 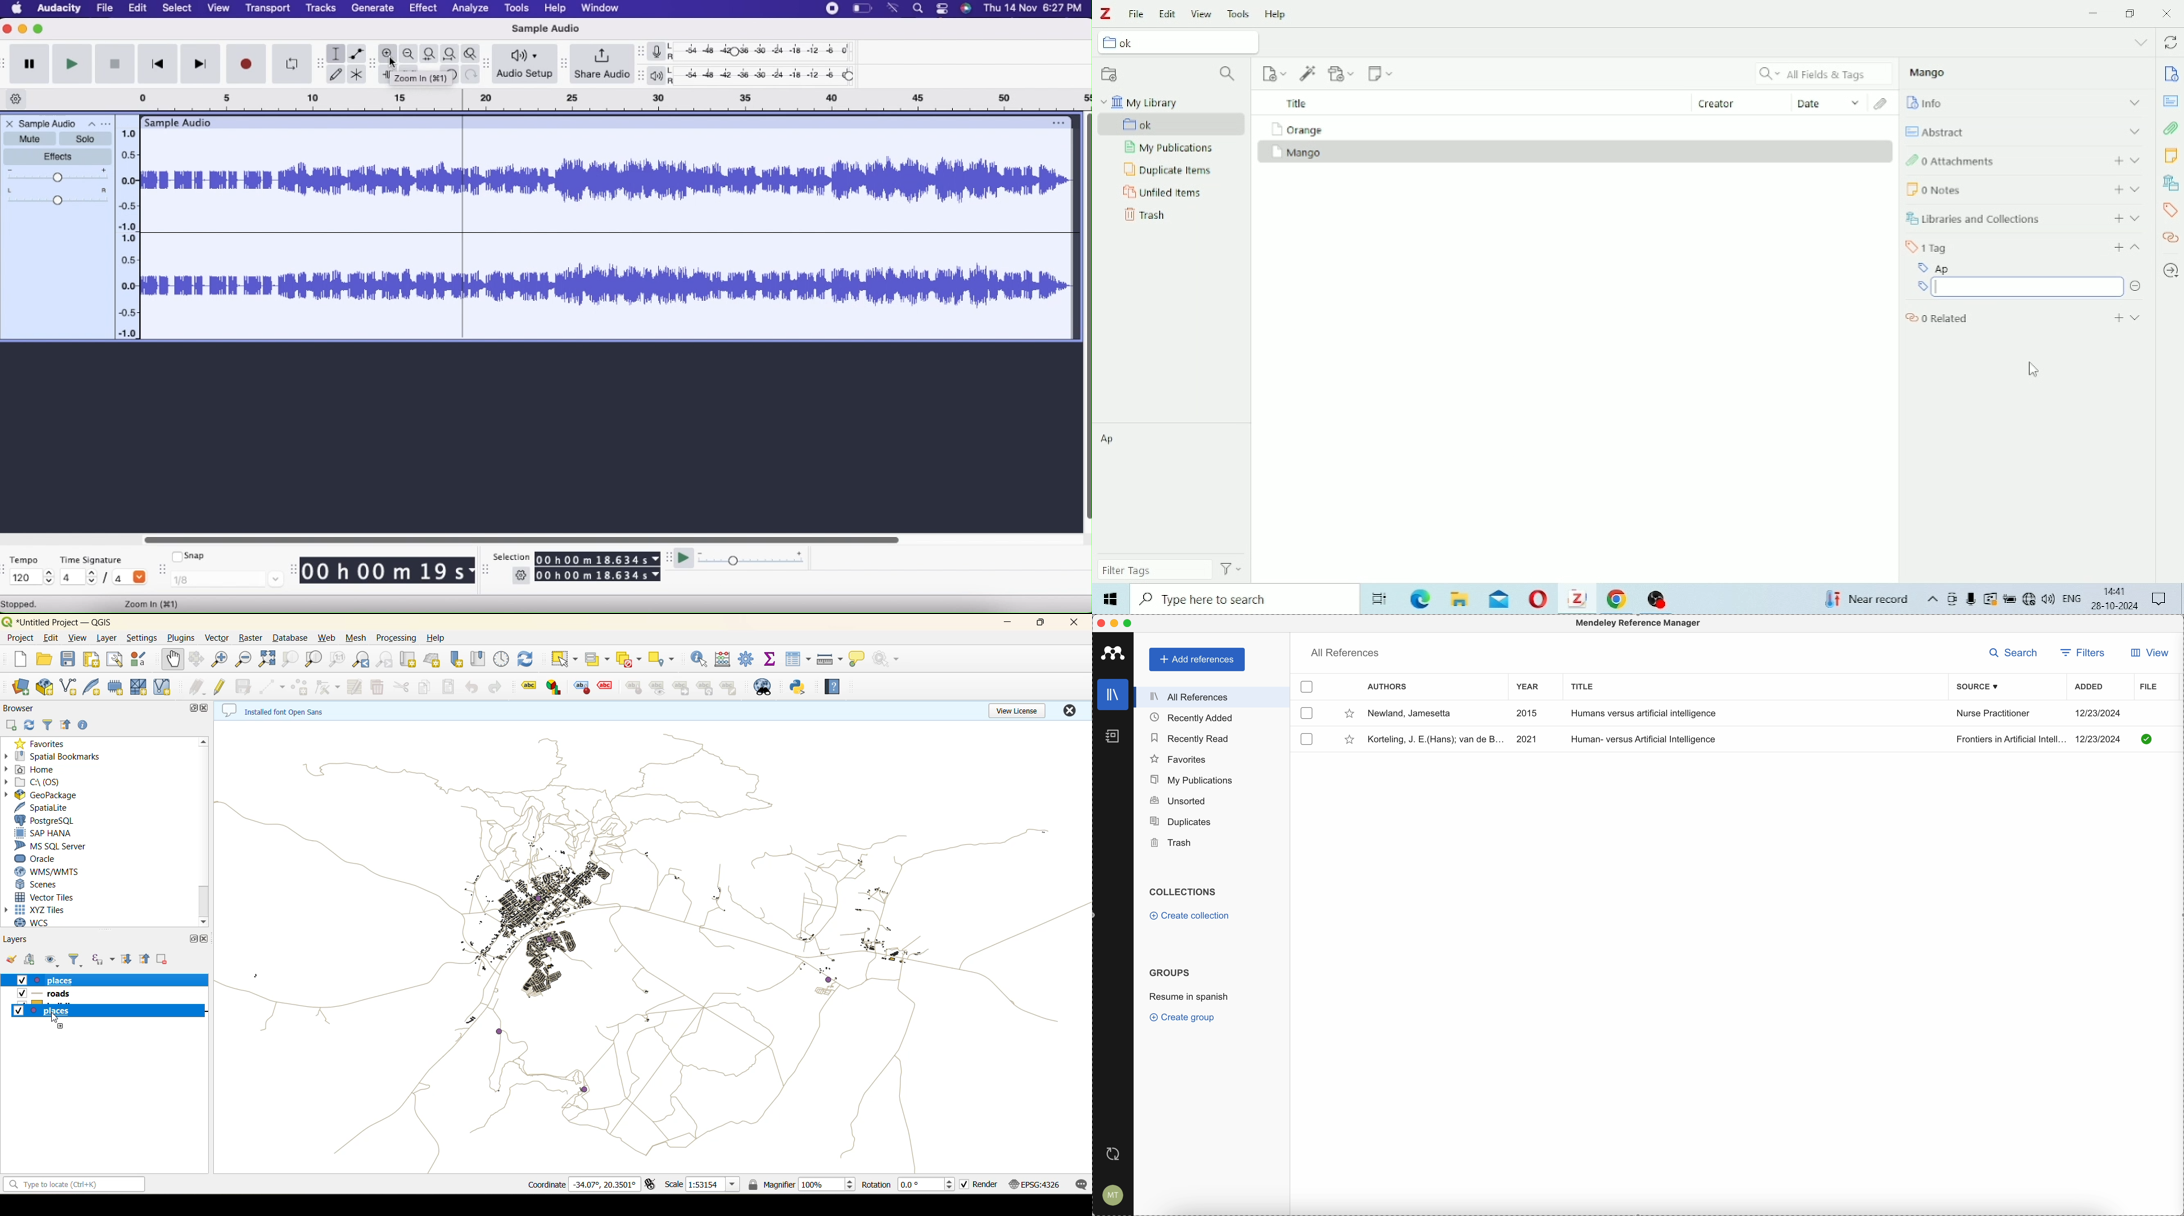 I want to click on rotation, so click(x=908, y=1184).